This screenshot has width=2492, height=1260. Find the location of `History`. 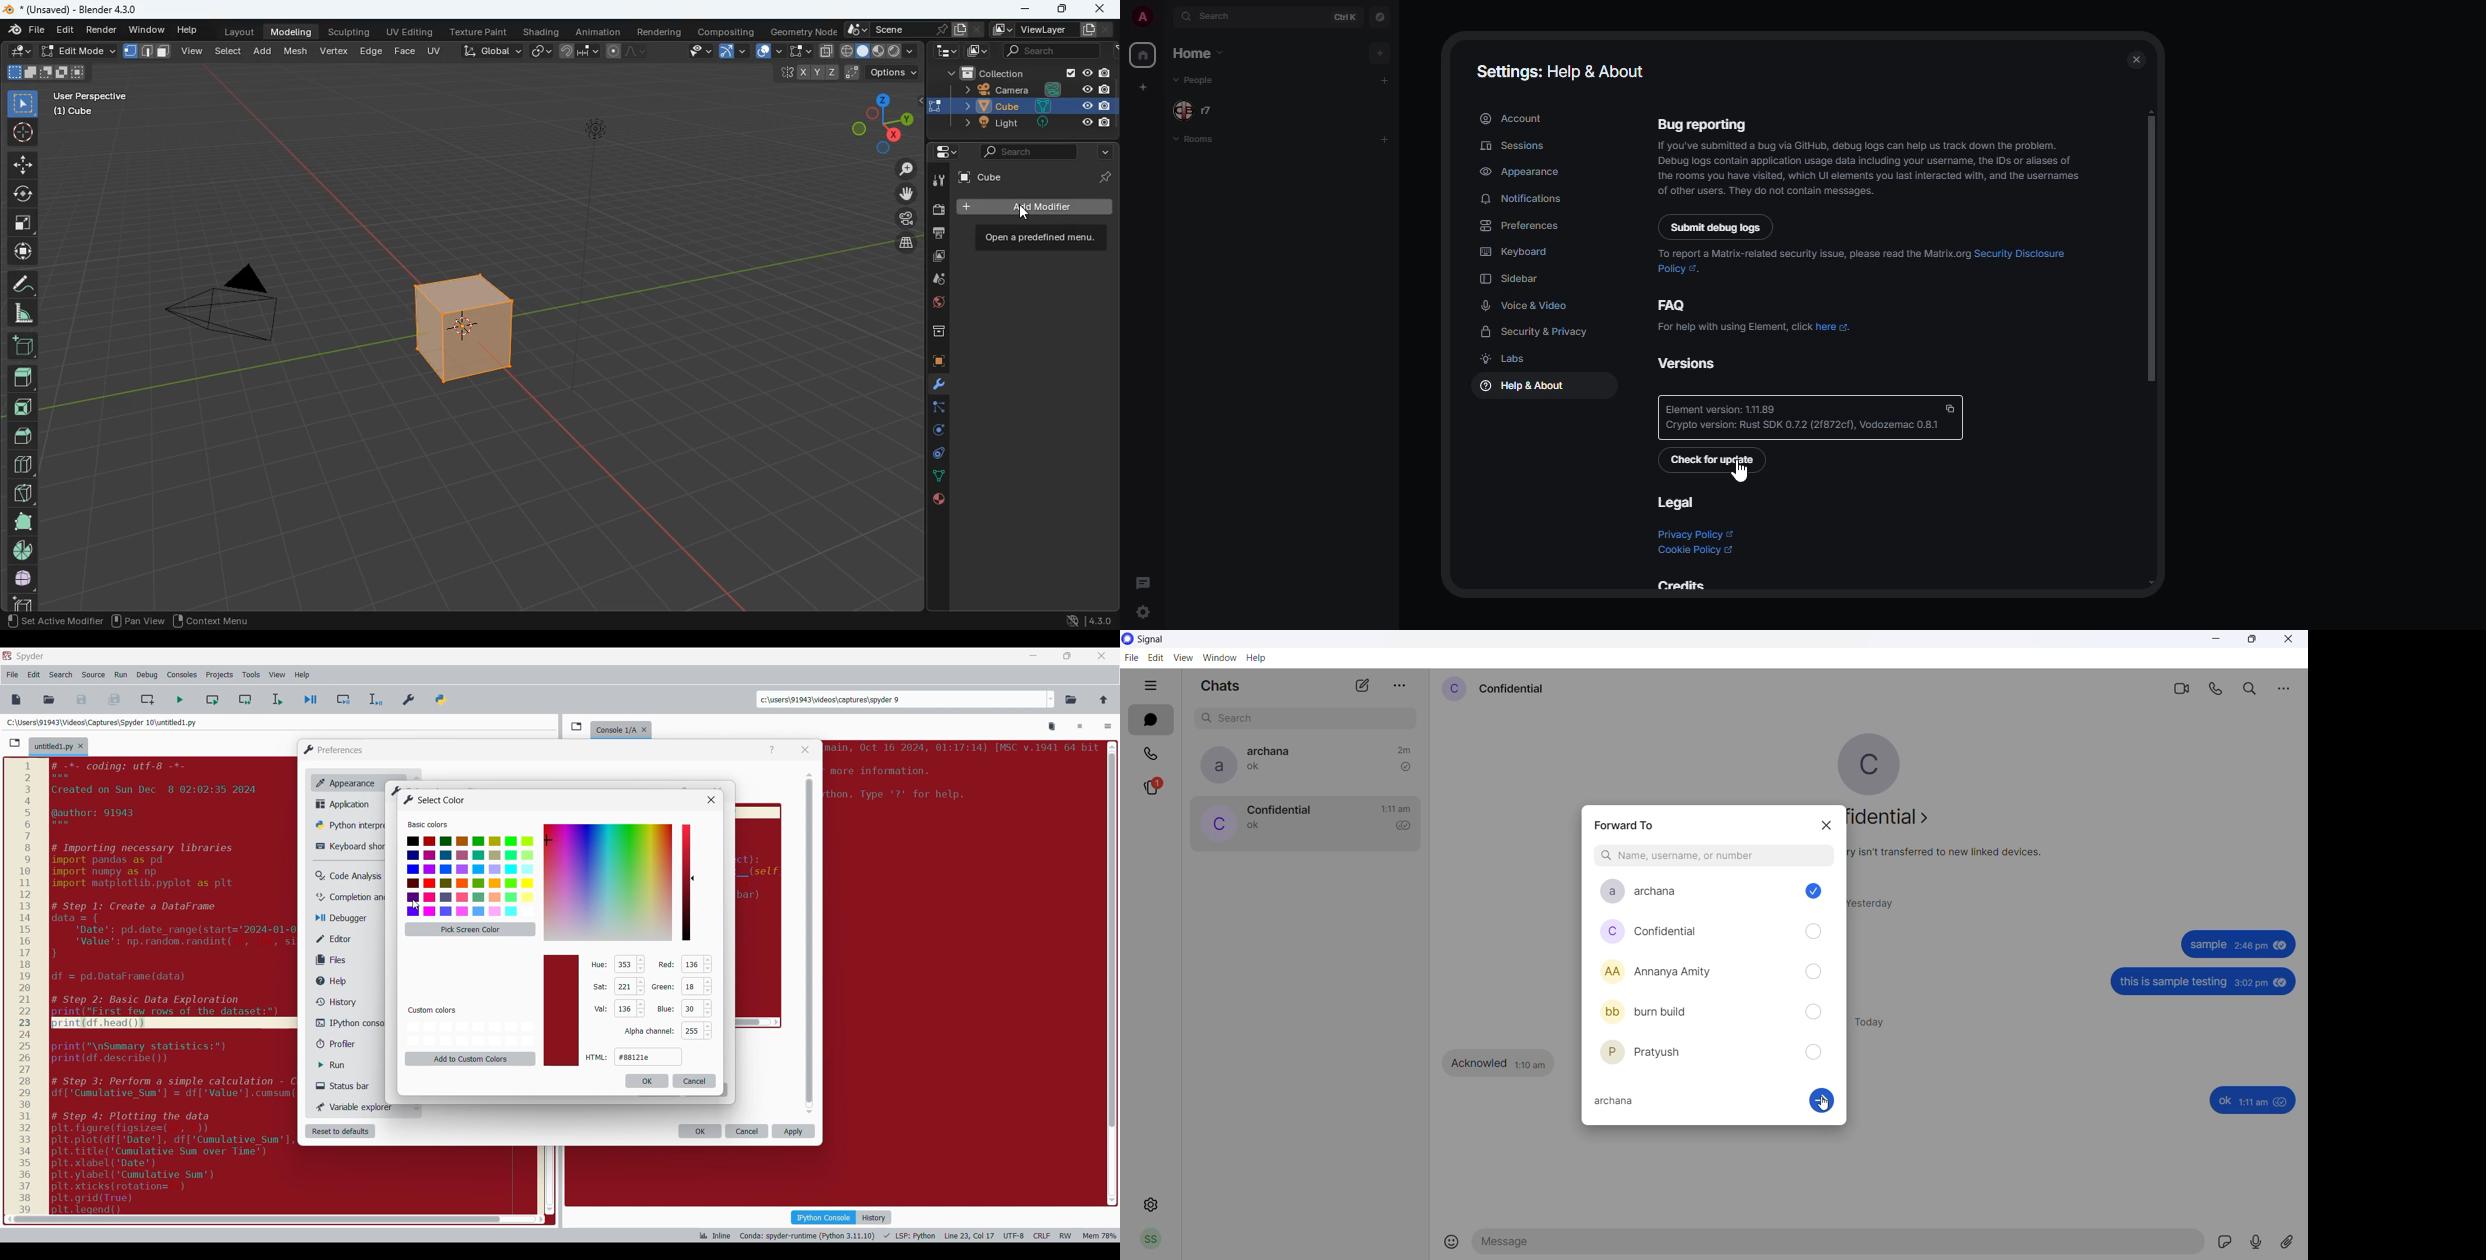

History is located at coordinates (334, 1002).